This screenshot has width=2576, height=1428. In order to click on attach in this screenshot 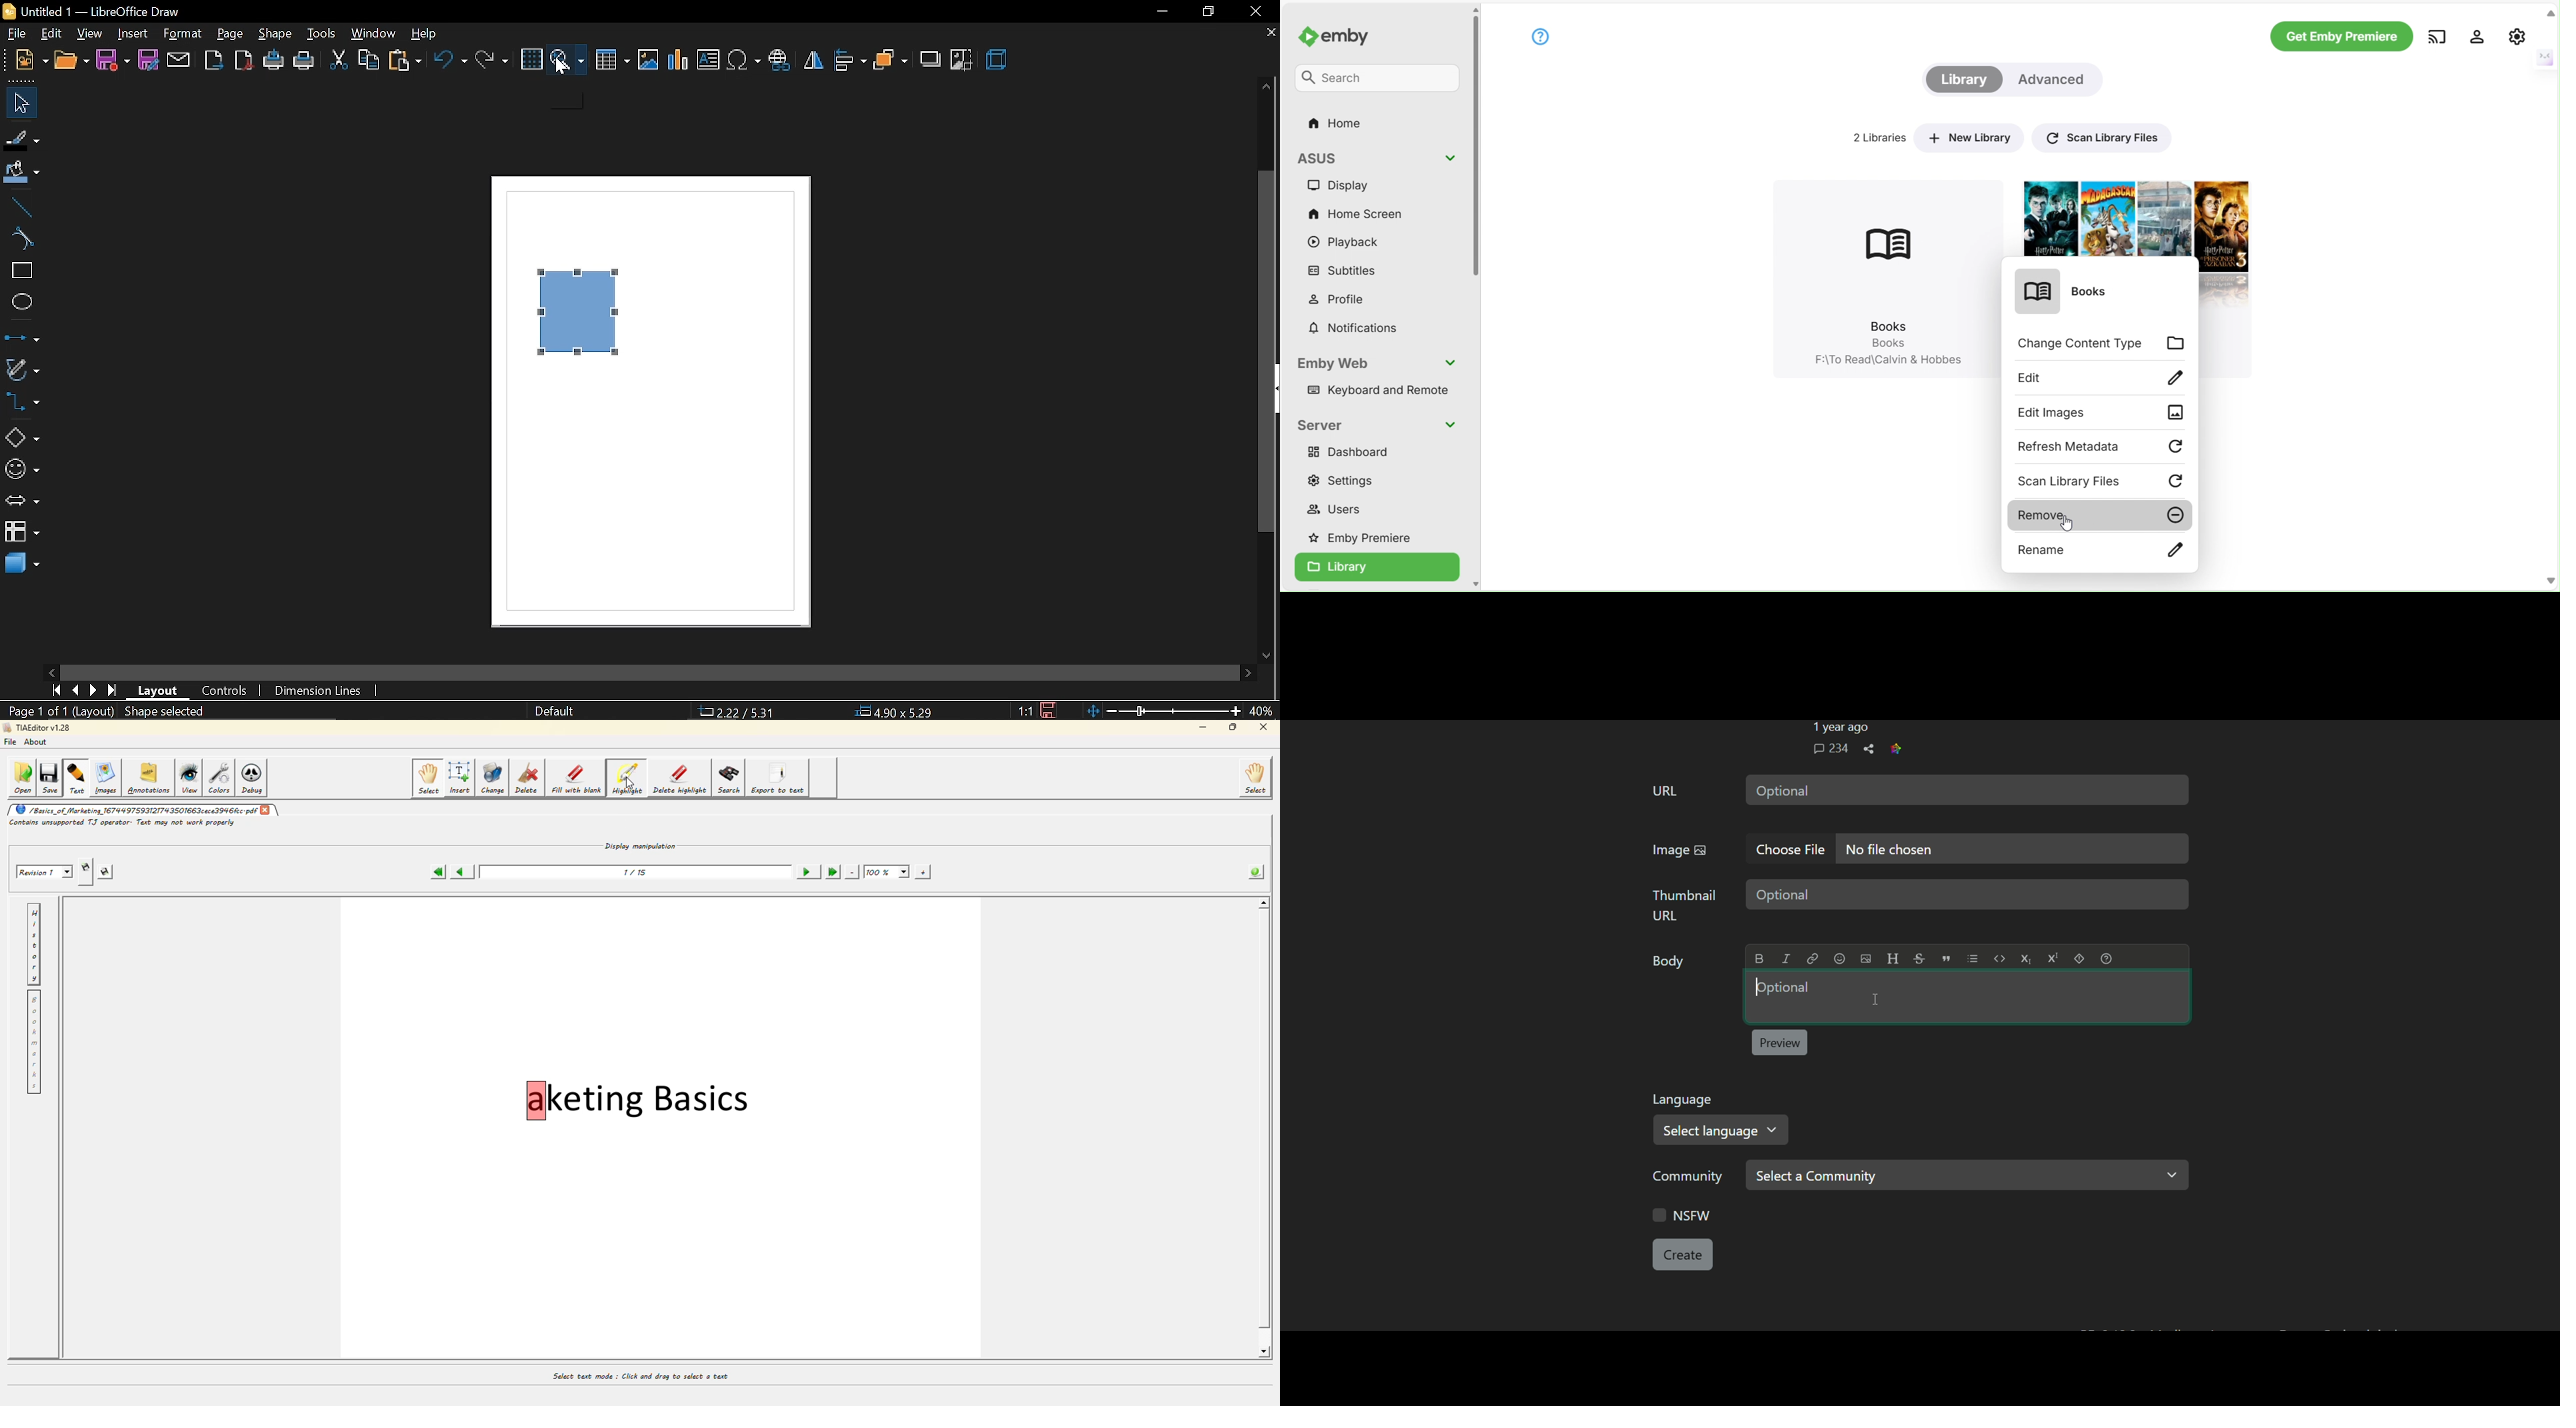, I will do `click(179, 59)`.